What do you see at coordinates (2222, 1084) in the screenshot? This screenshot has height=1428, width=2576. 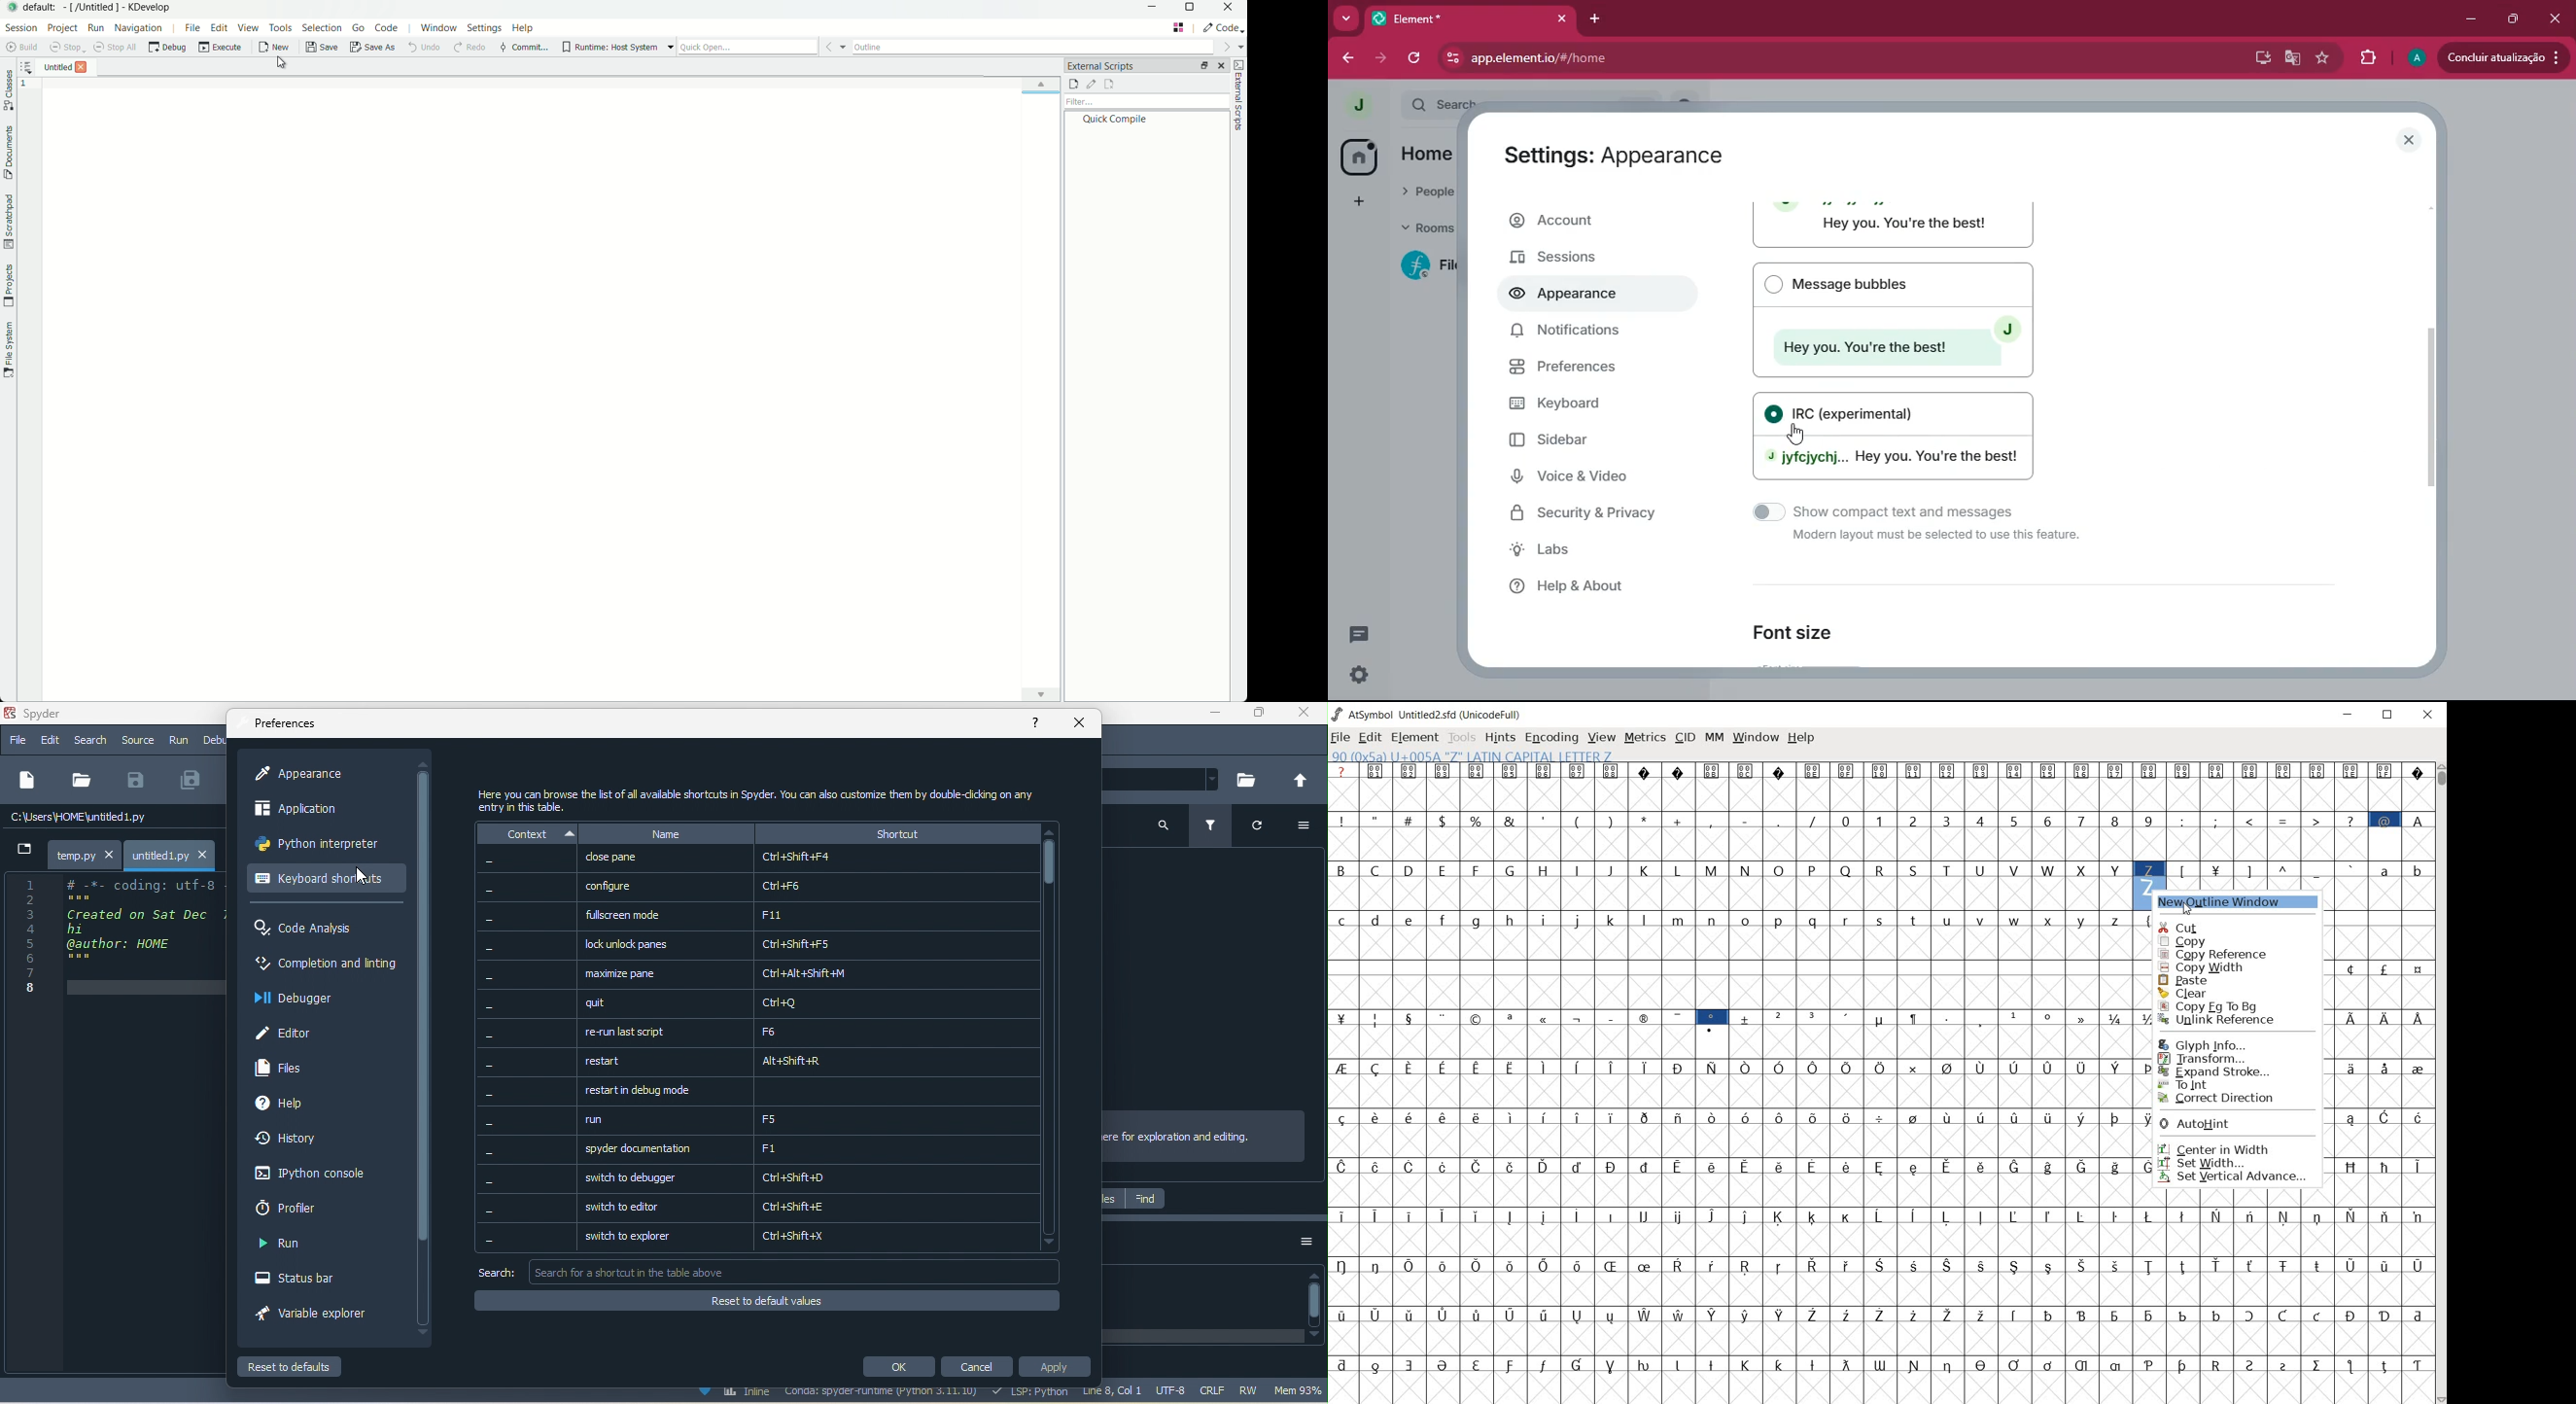 I see `To Int` at bounding box center [2222, 1084].